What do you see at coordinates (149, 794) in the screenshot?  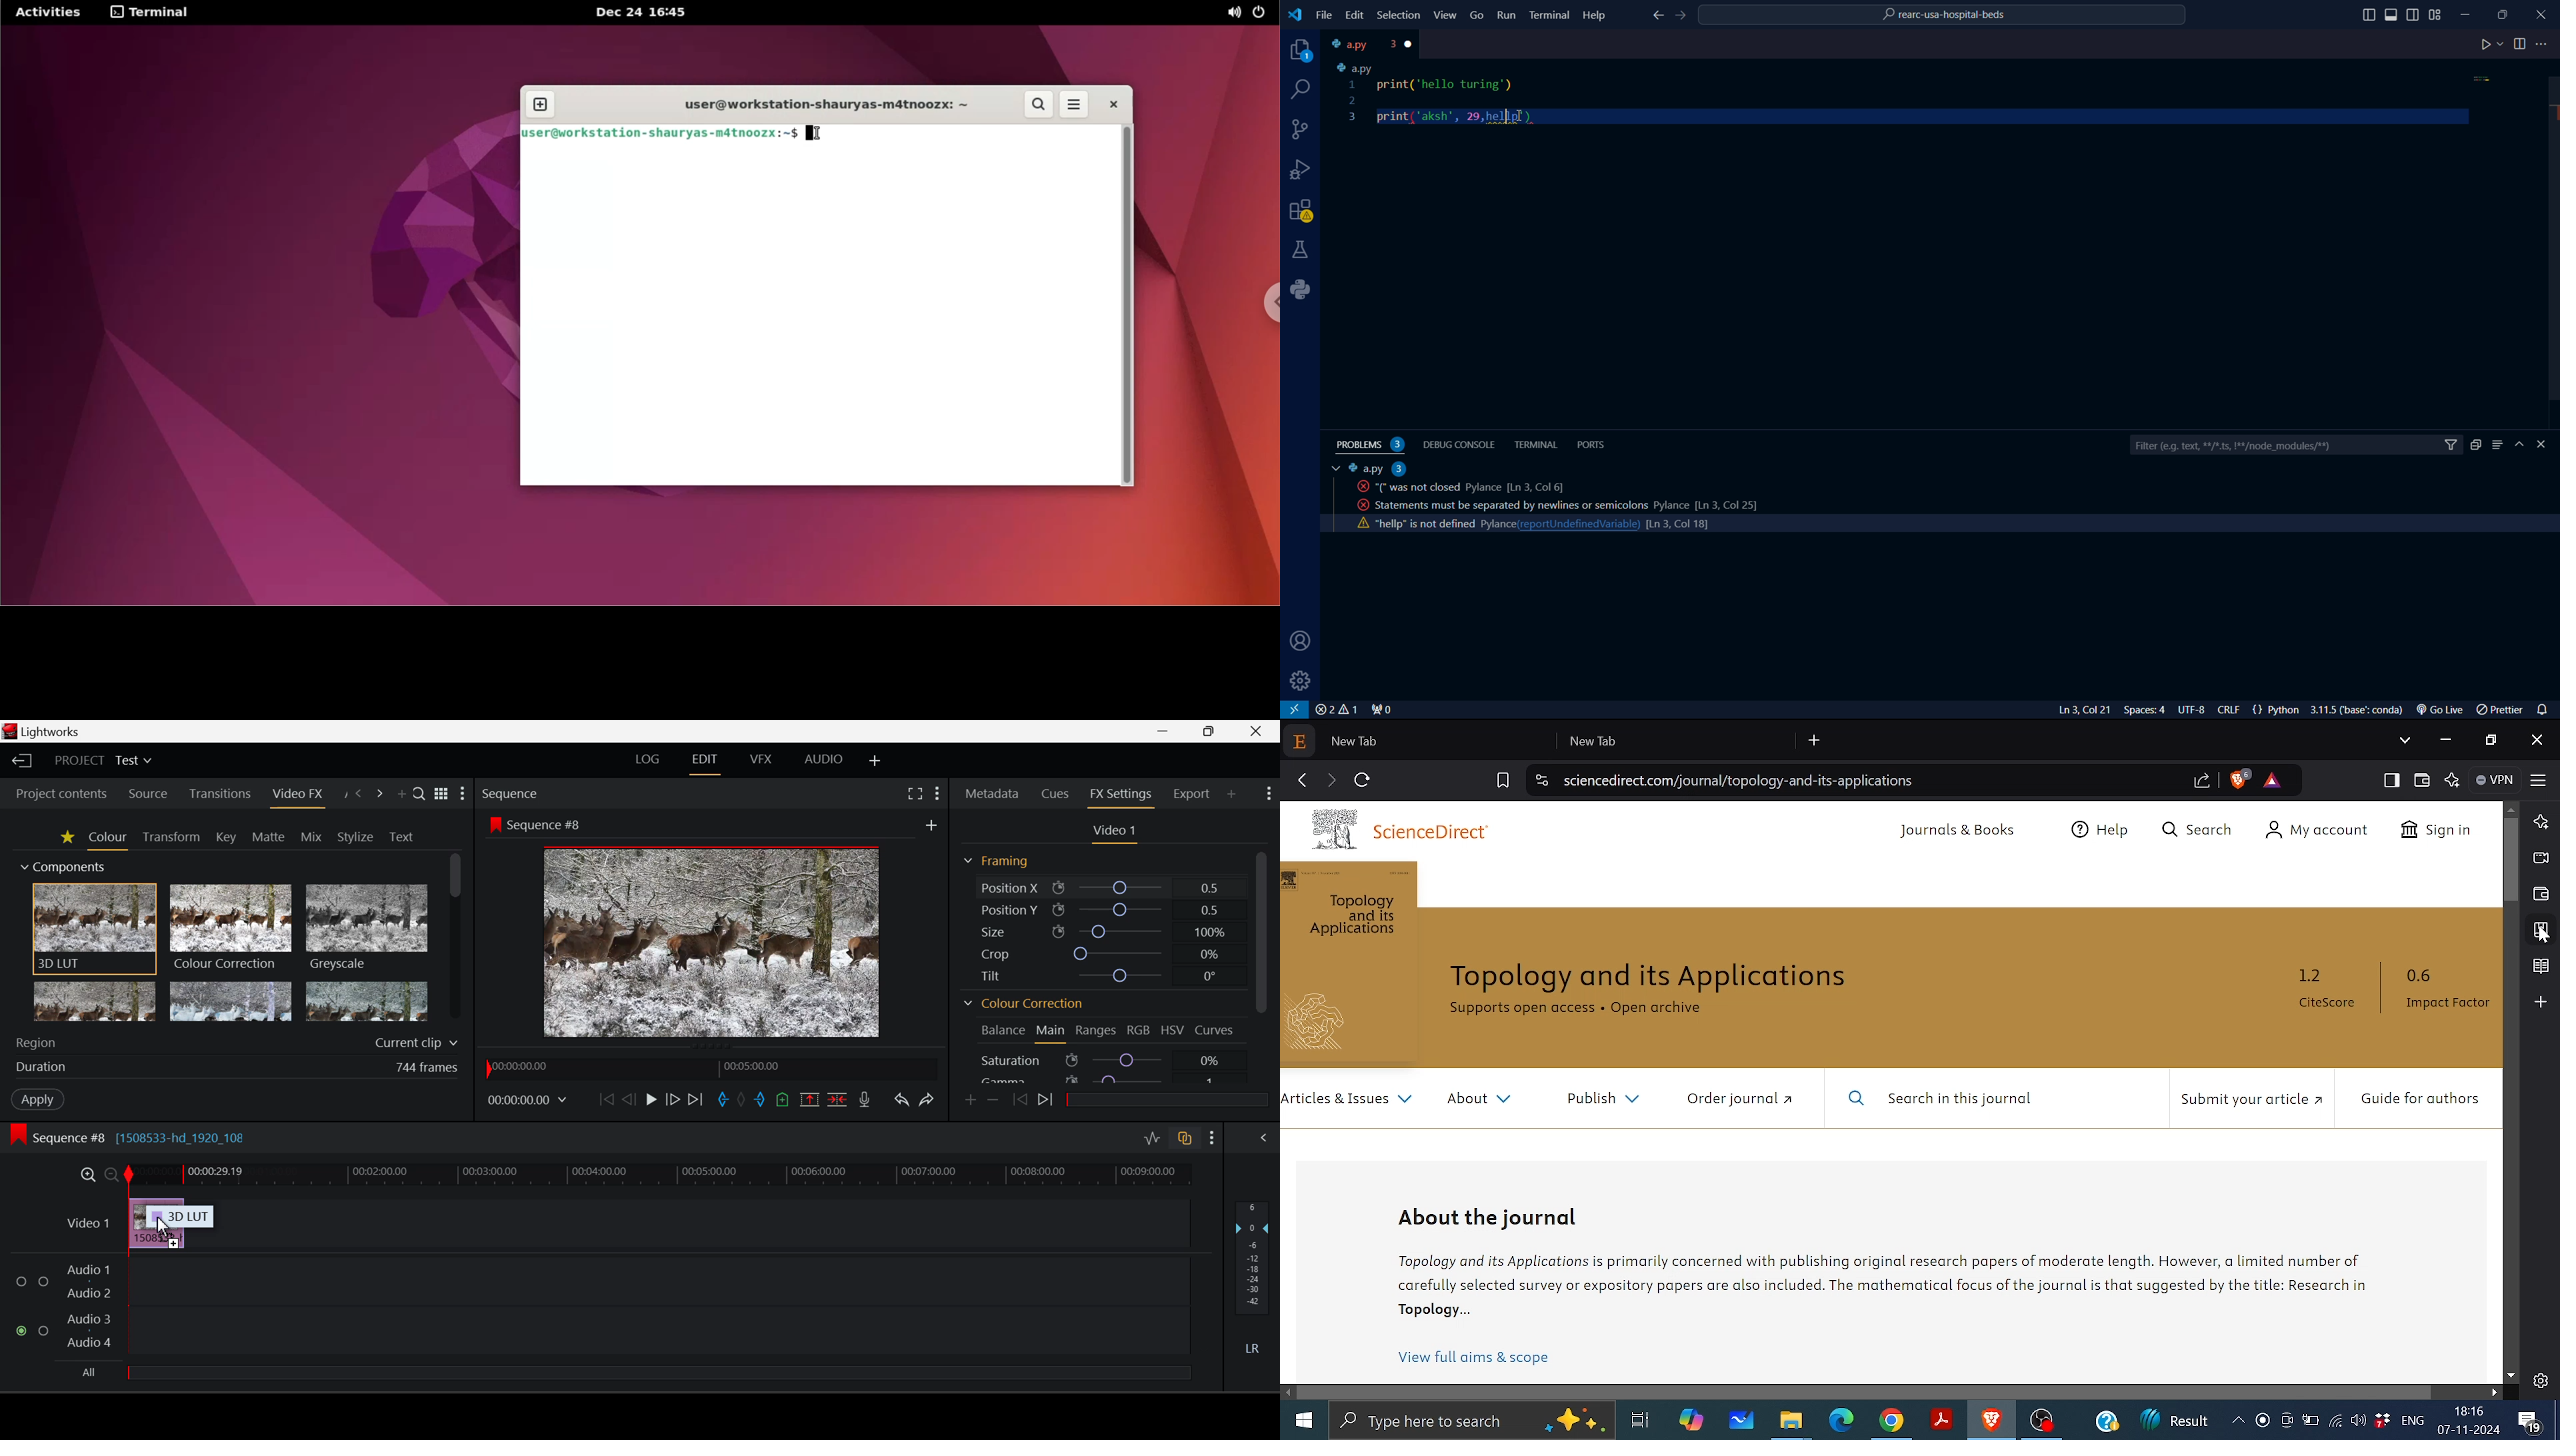 I see `Source` at bounding box center [149, 794].